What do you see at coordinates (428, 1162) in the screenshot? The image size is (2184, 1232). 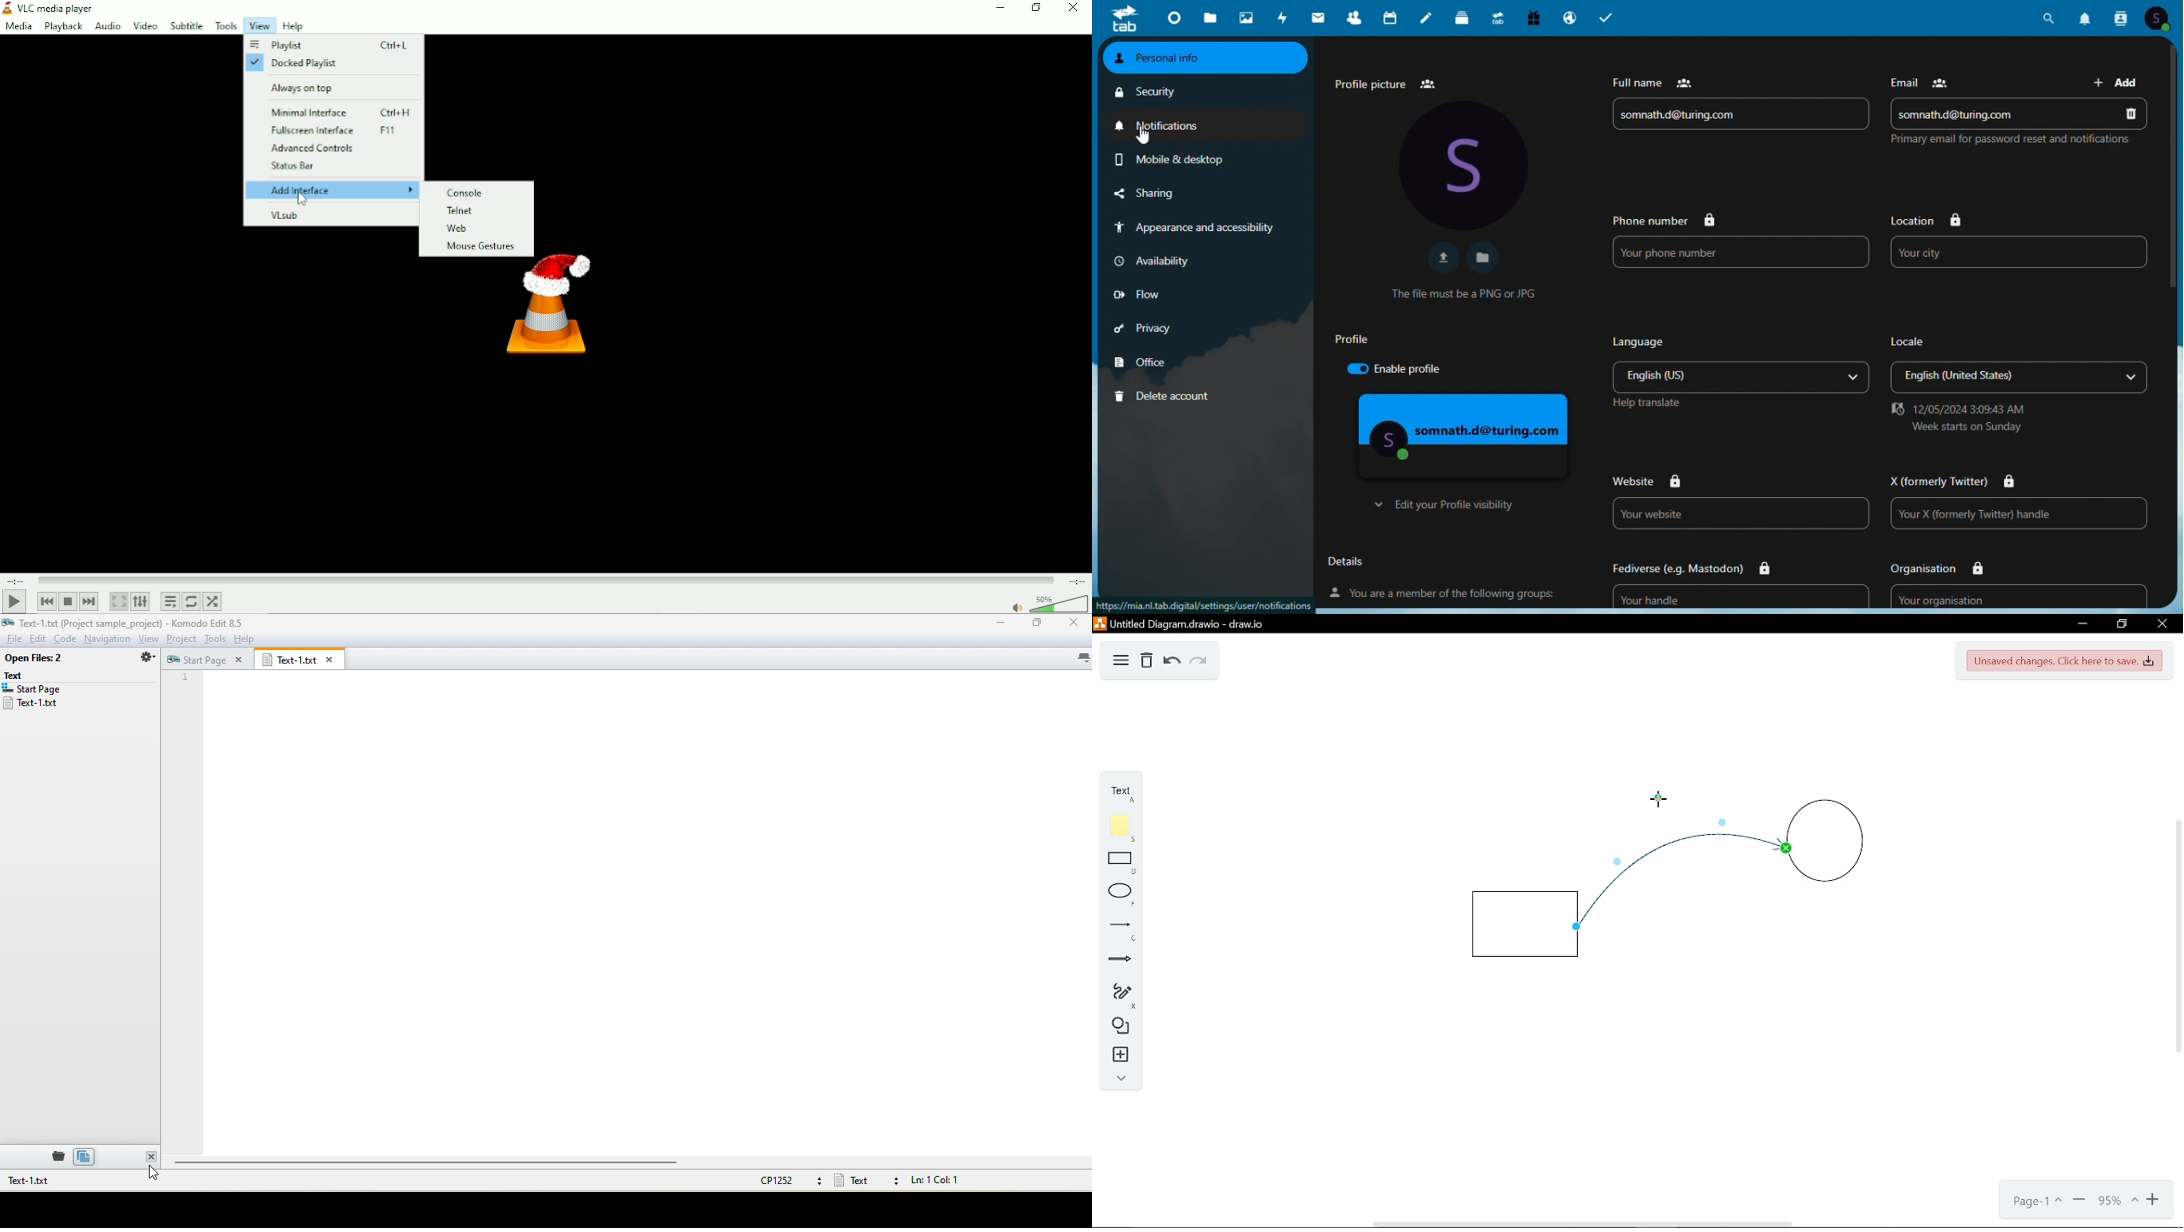 I see `horizontal scroll bar` at bounding box center [428, 1162].